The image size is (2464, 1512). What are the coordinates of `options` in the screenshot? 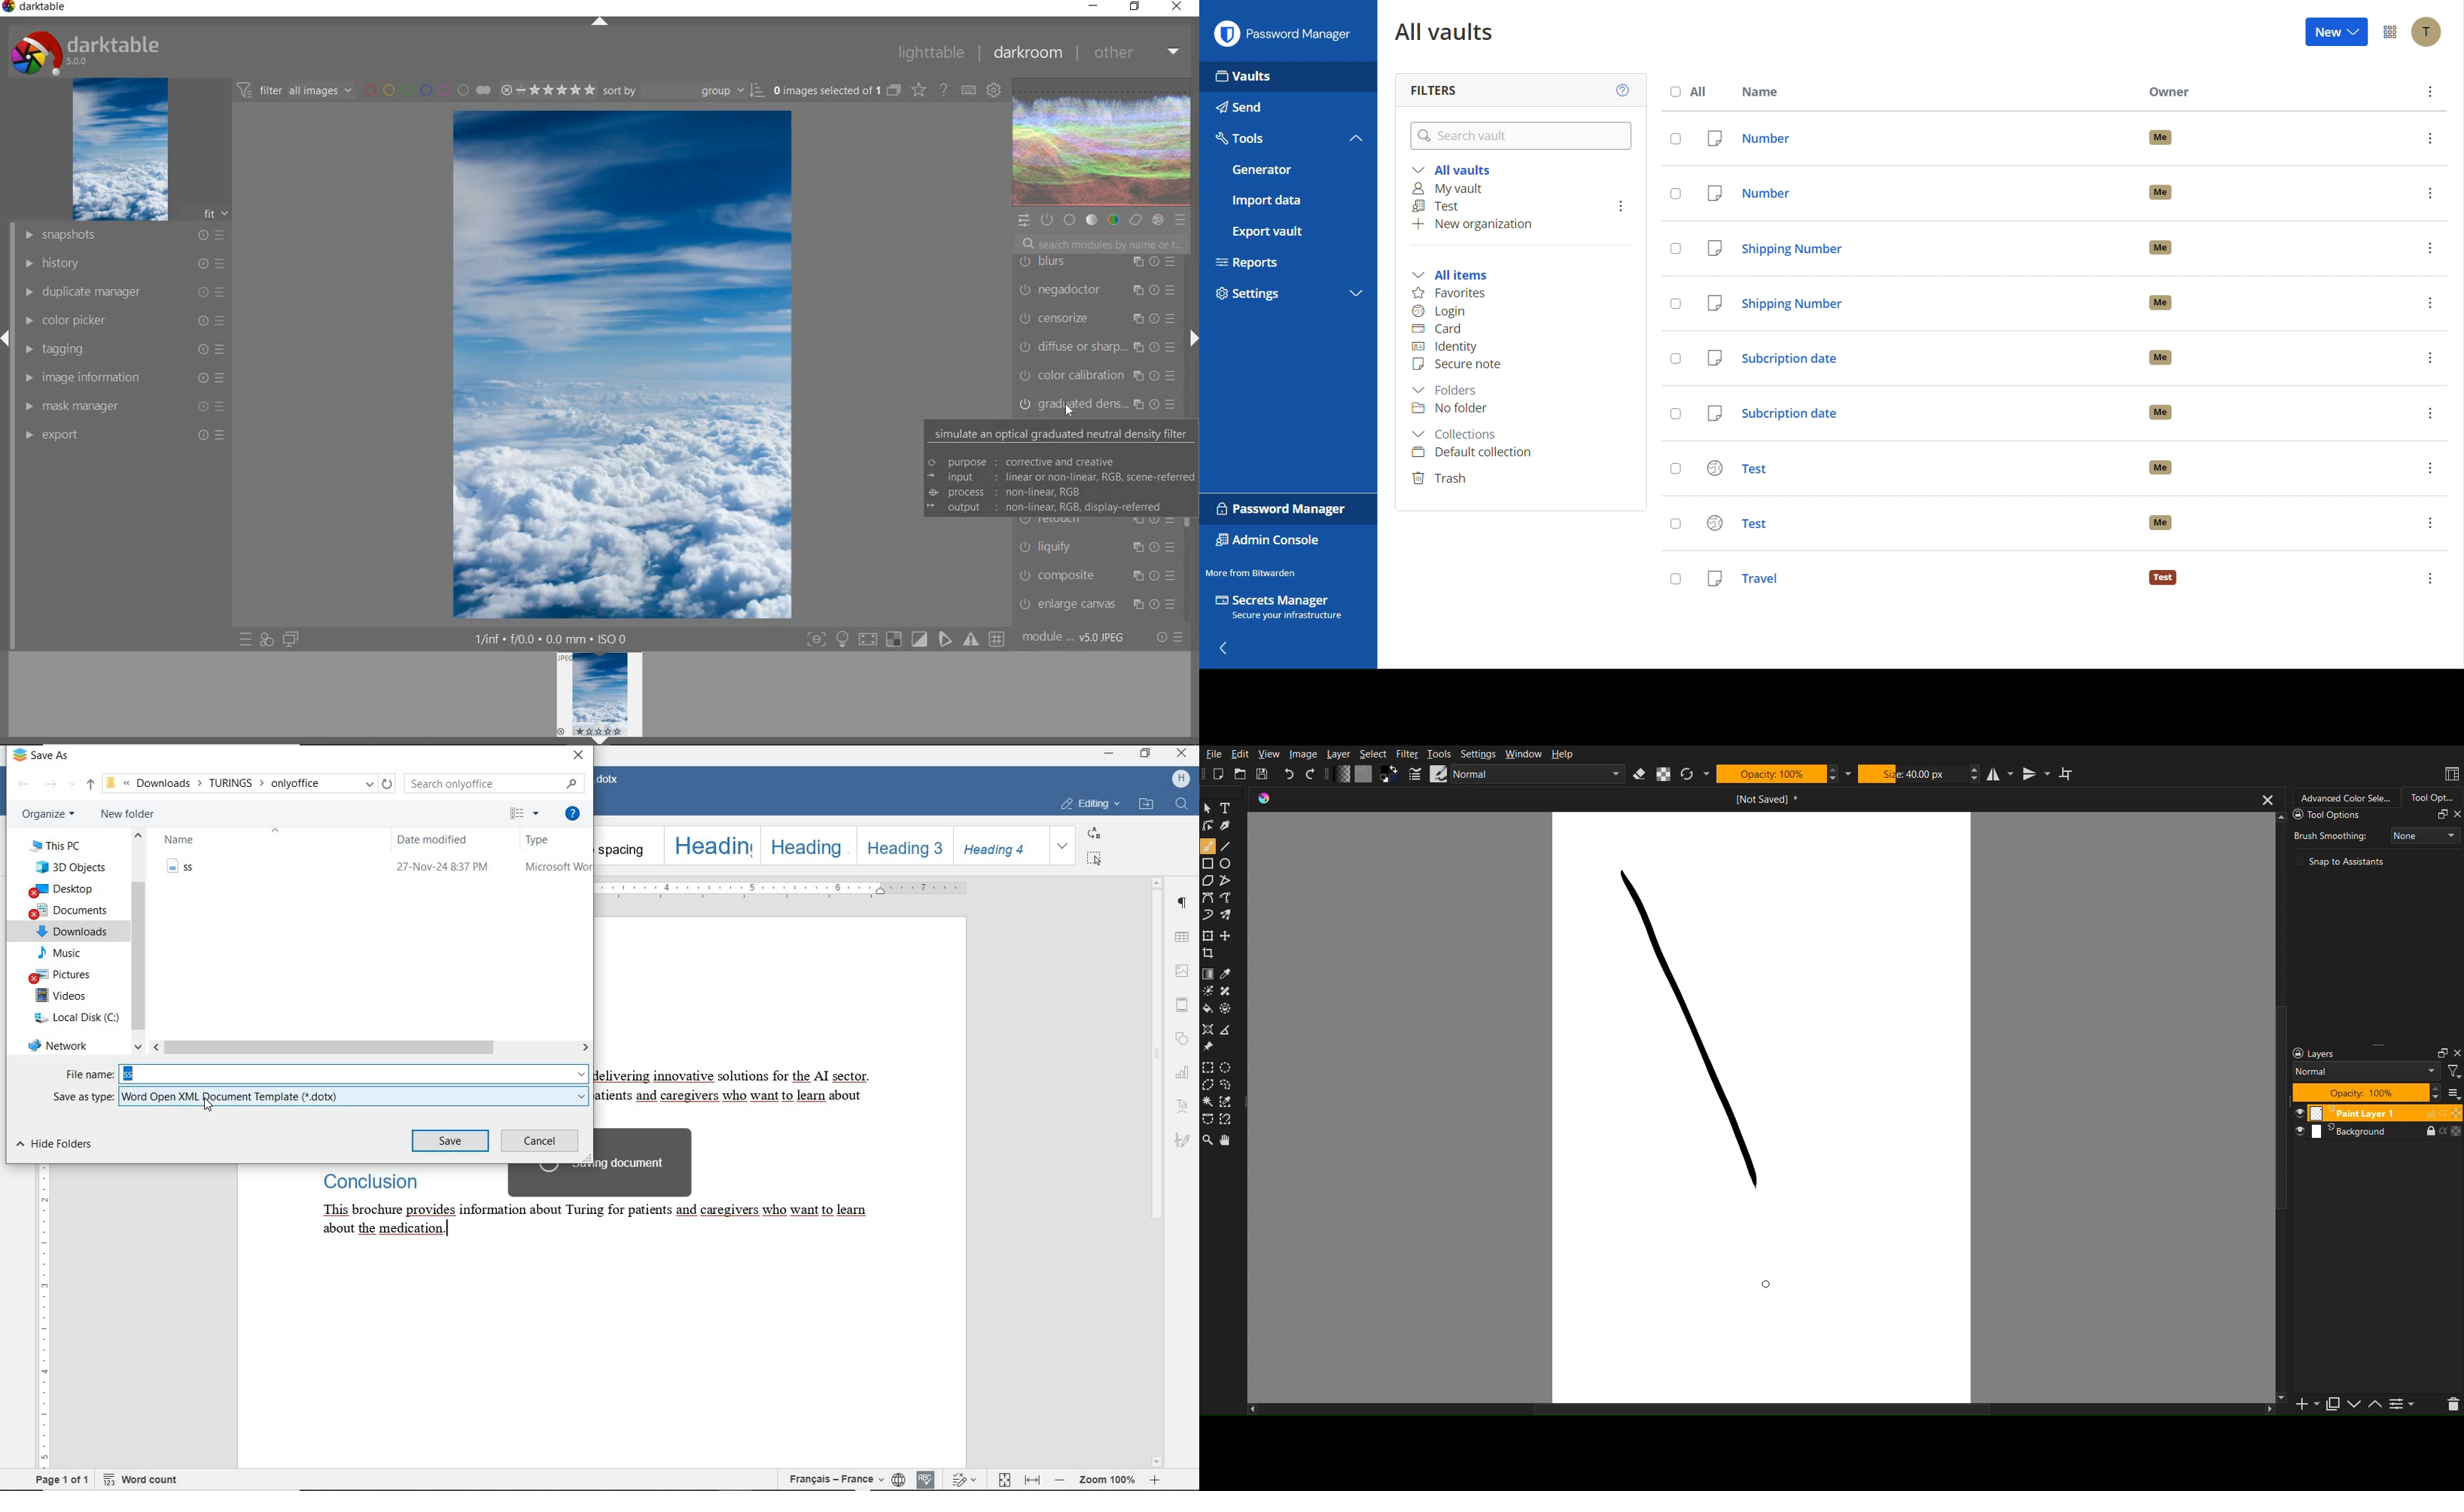 It's located at (2429, 358).